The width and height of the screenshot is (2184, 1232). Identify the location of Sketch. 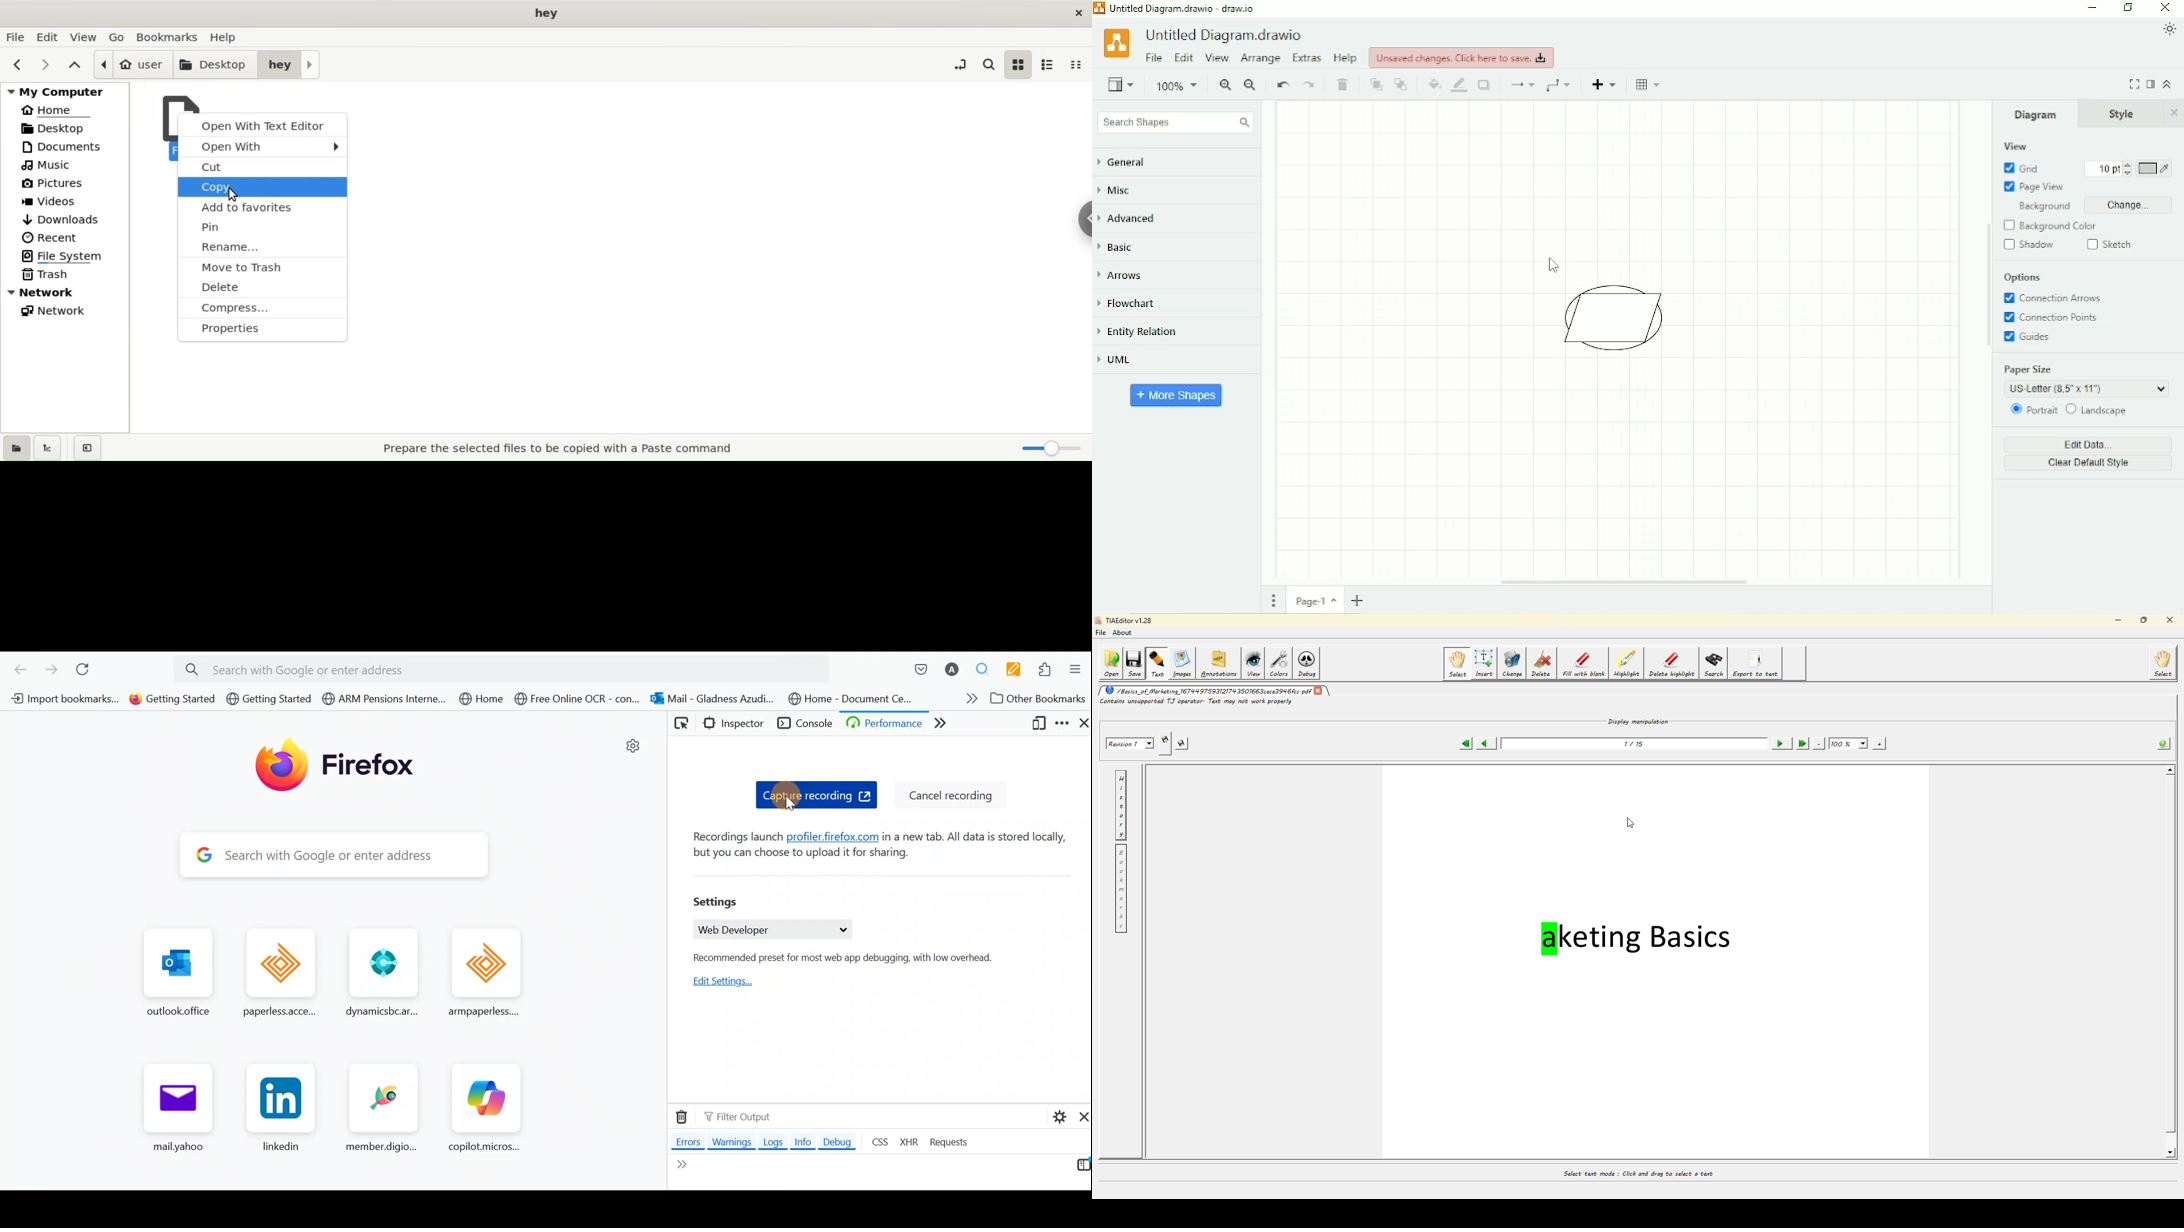
(2112, 244).